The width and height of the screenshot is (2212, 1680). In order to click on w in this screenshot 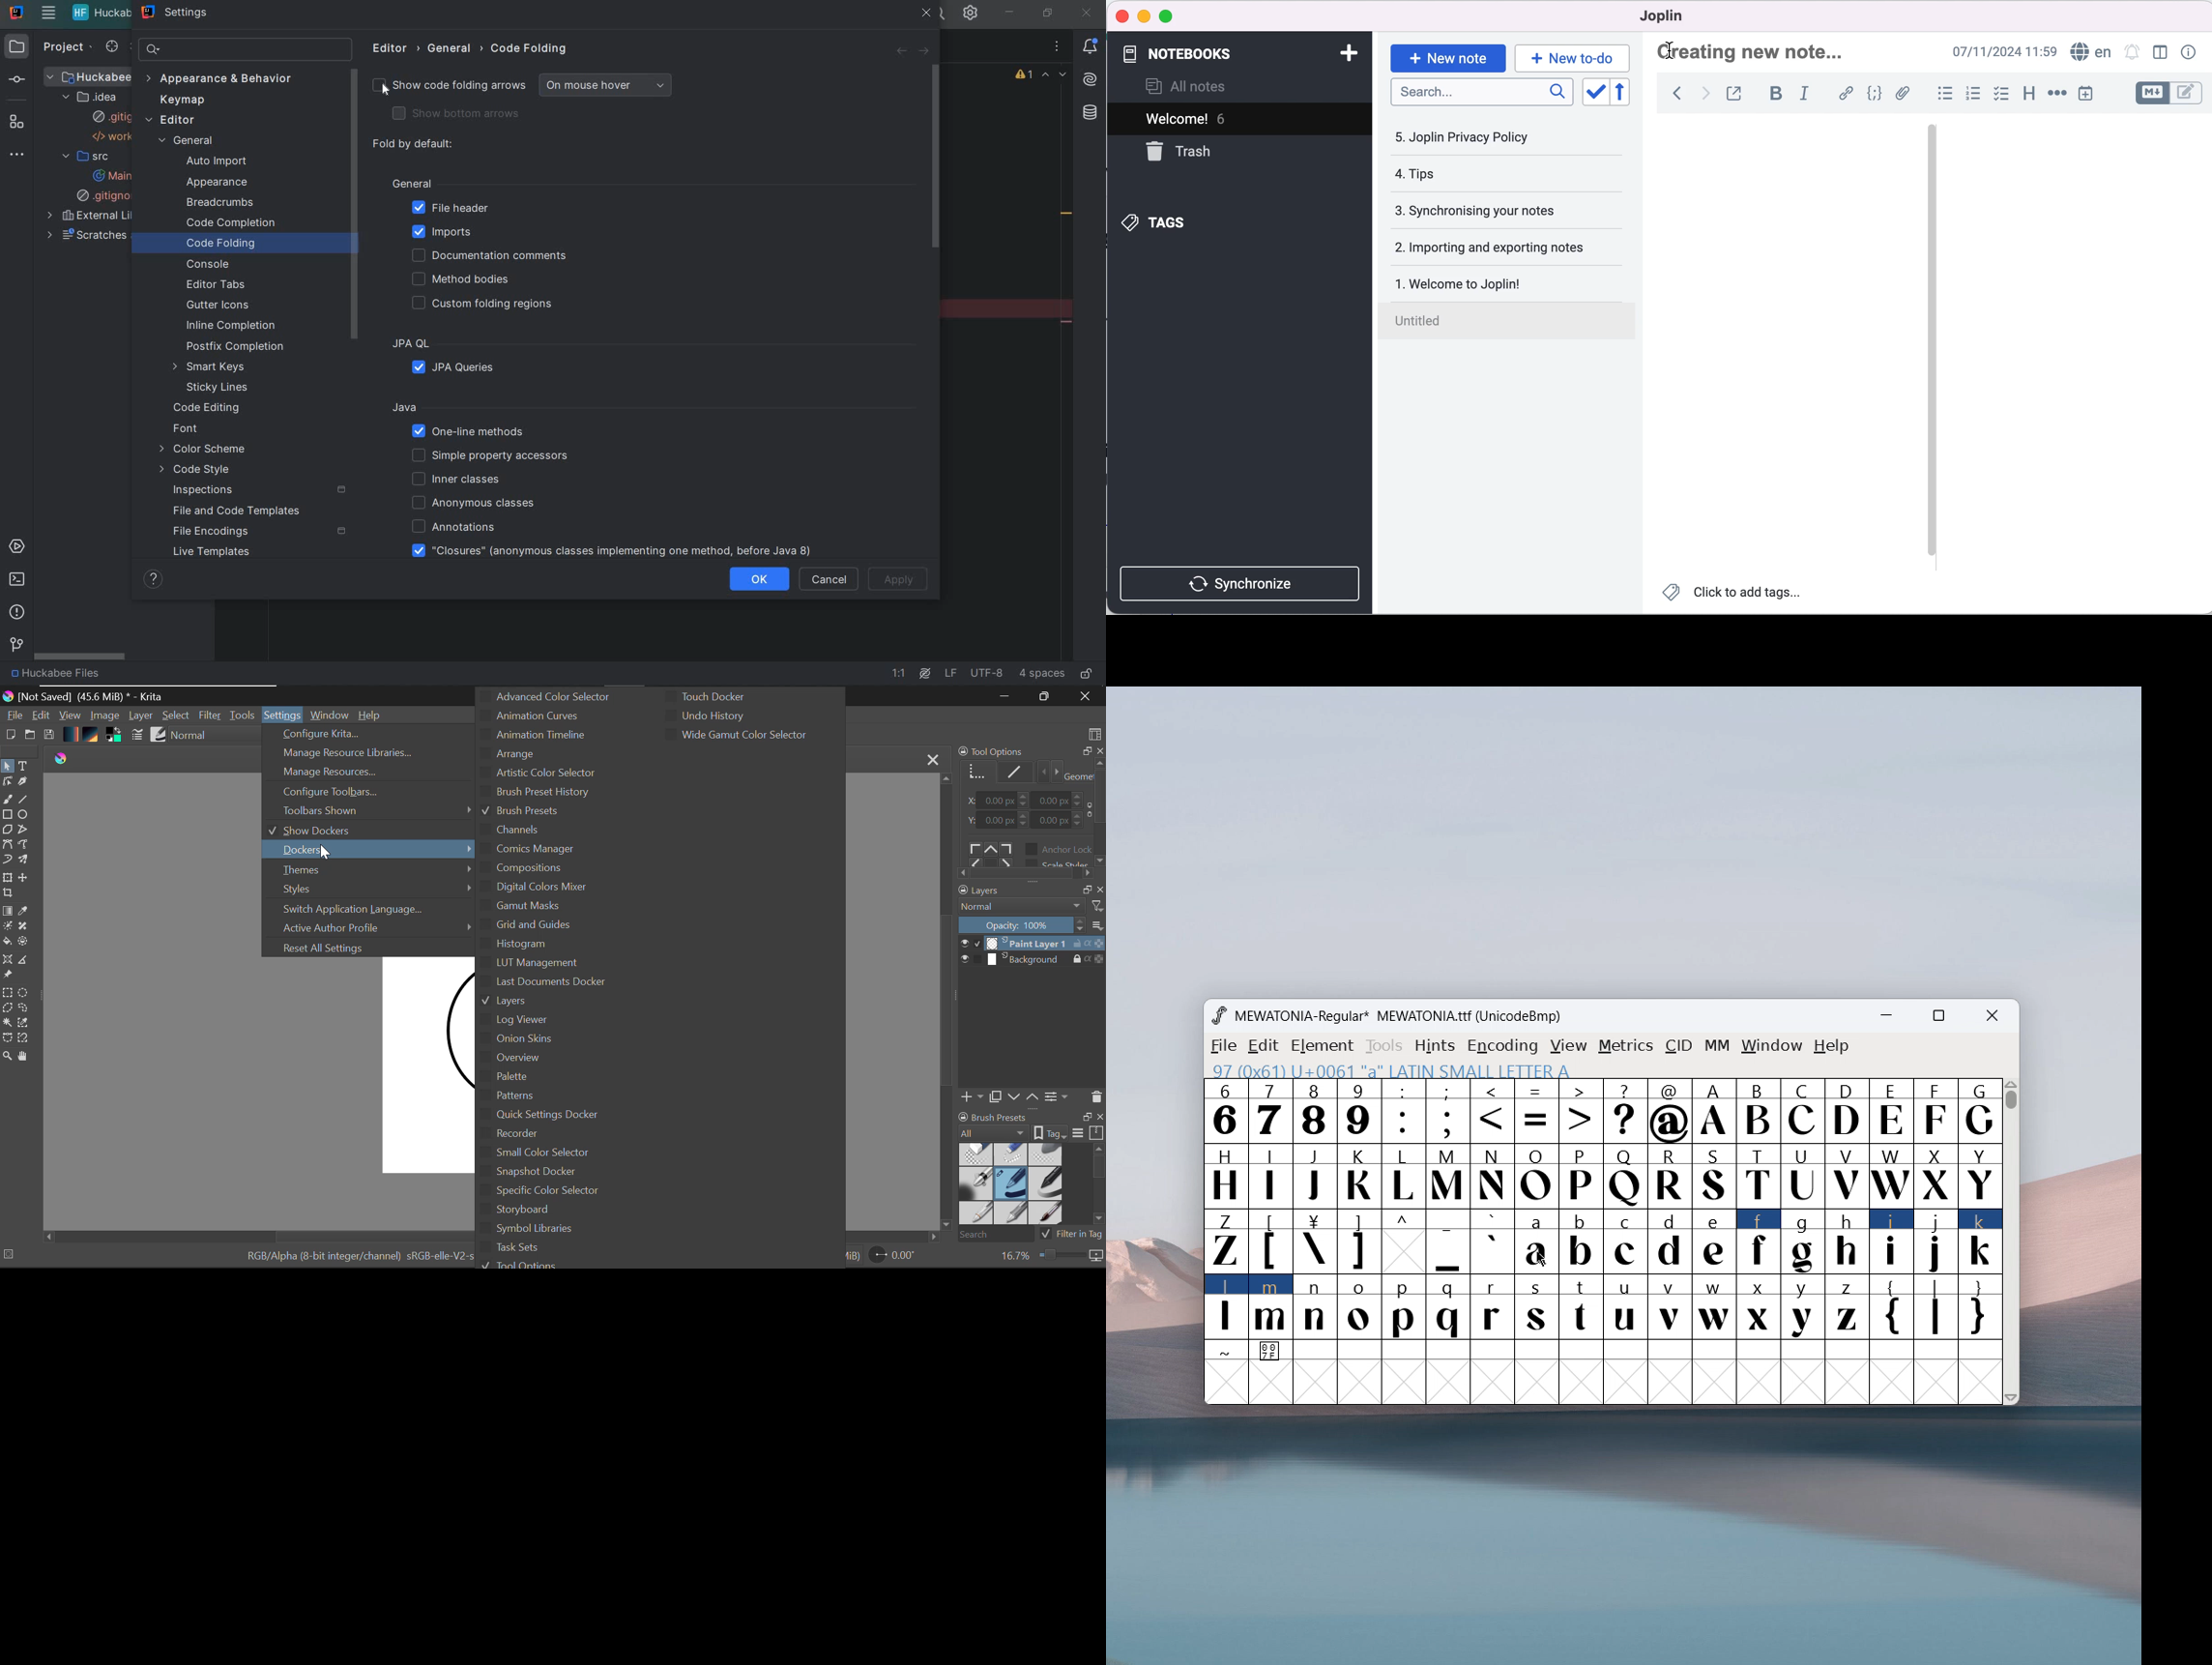, I will do `click(1715, 1307)`.